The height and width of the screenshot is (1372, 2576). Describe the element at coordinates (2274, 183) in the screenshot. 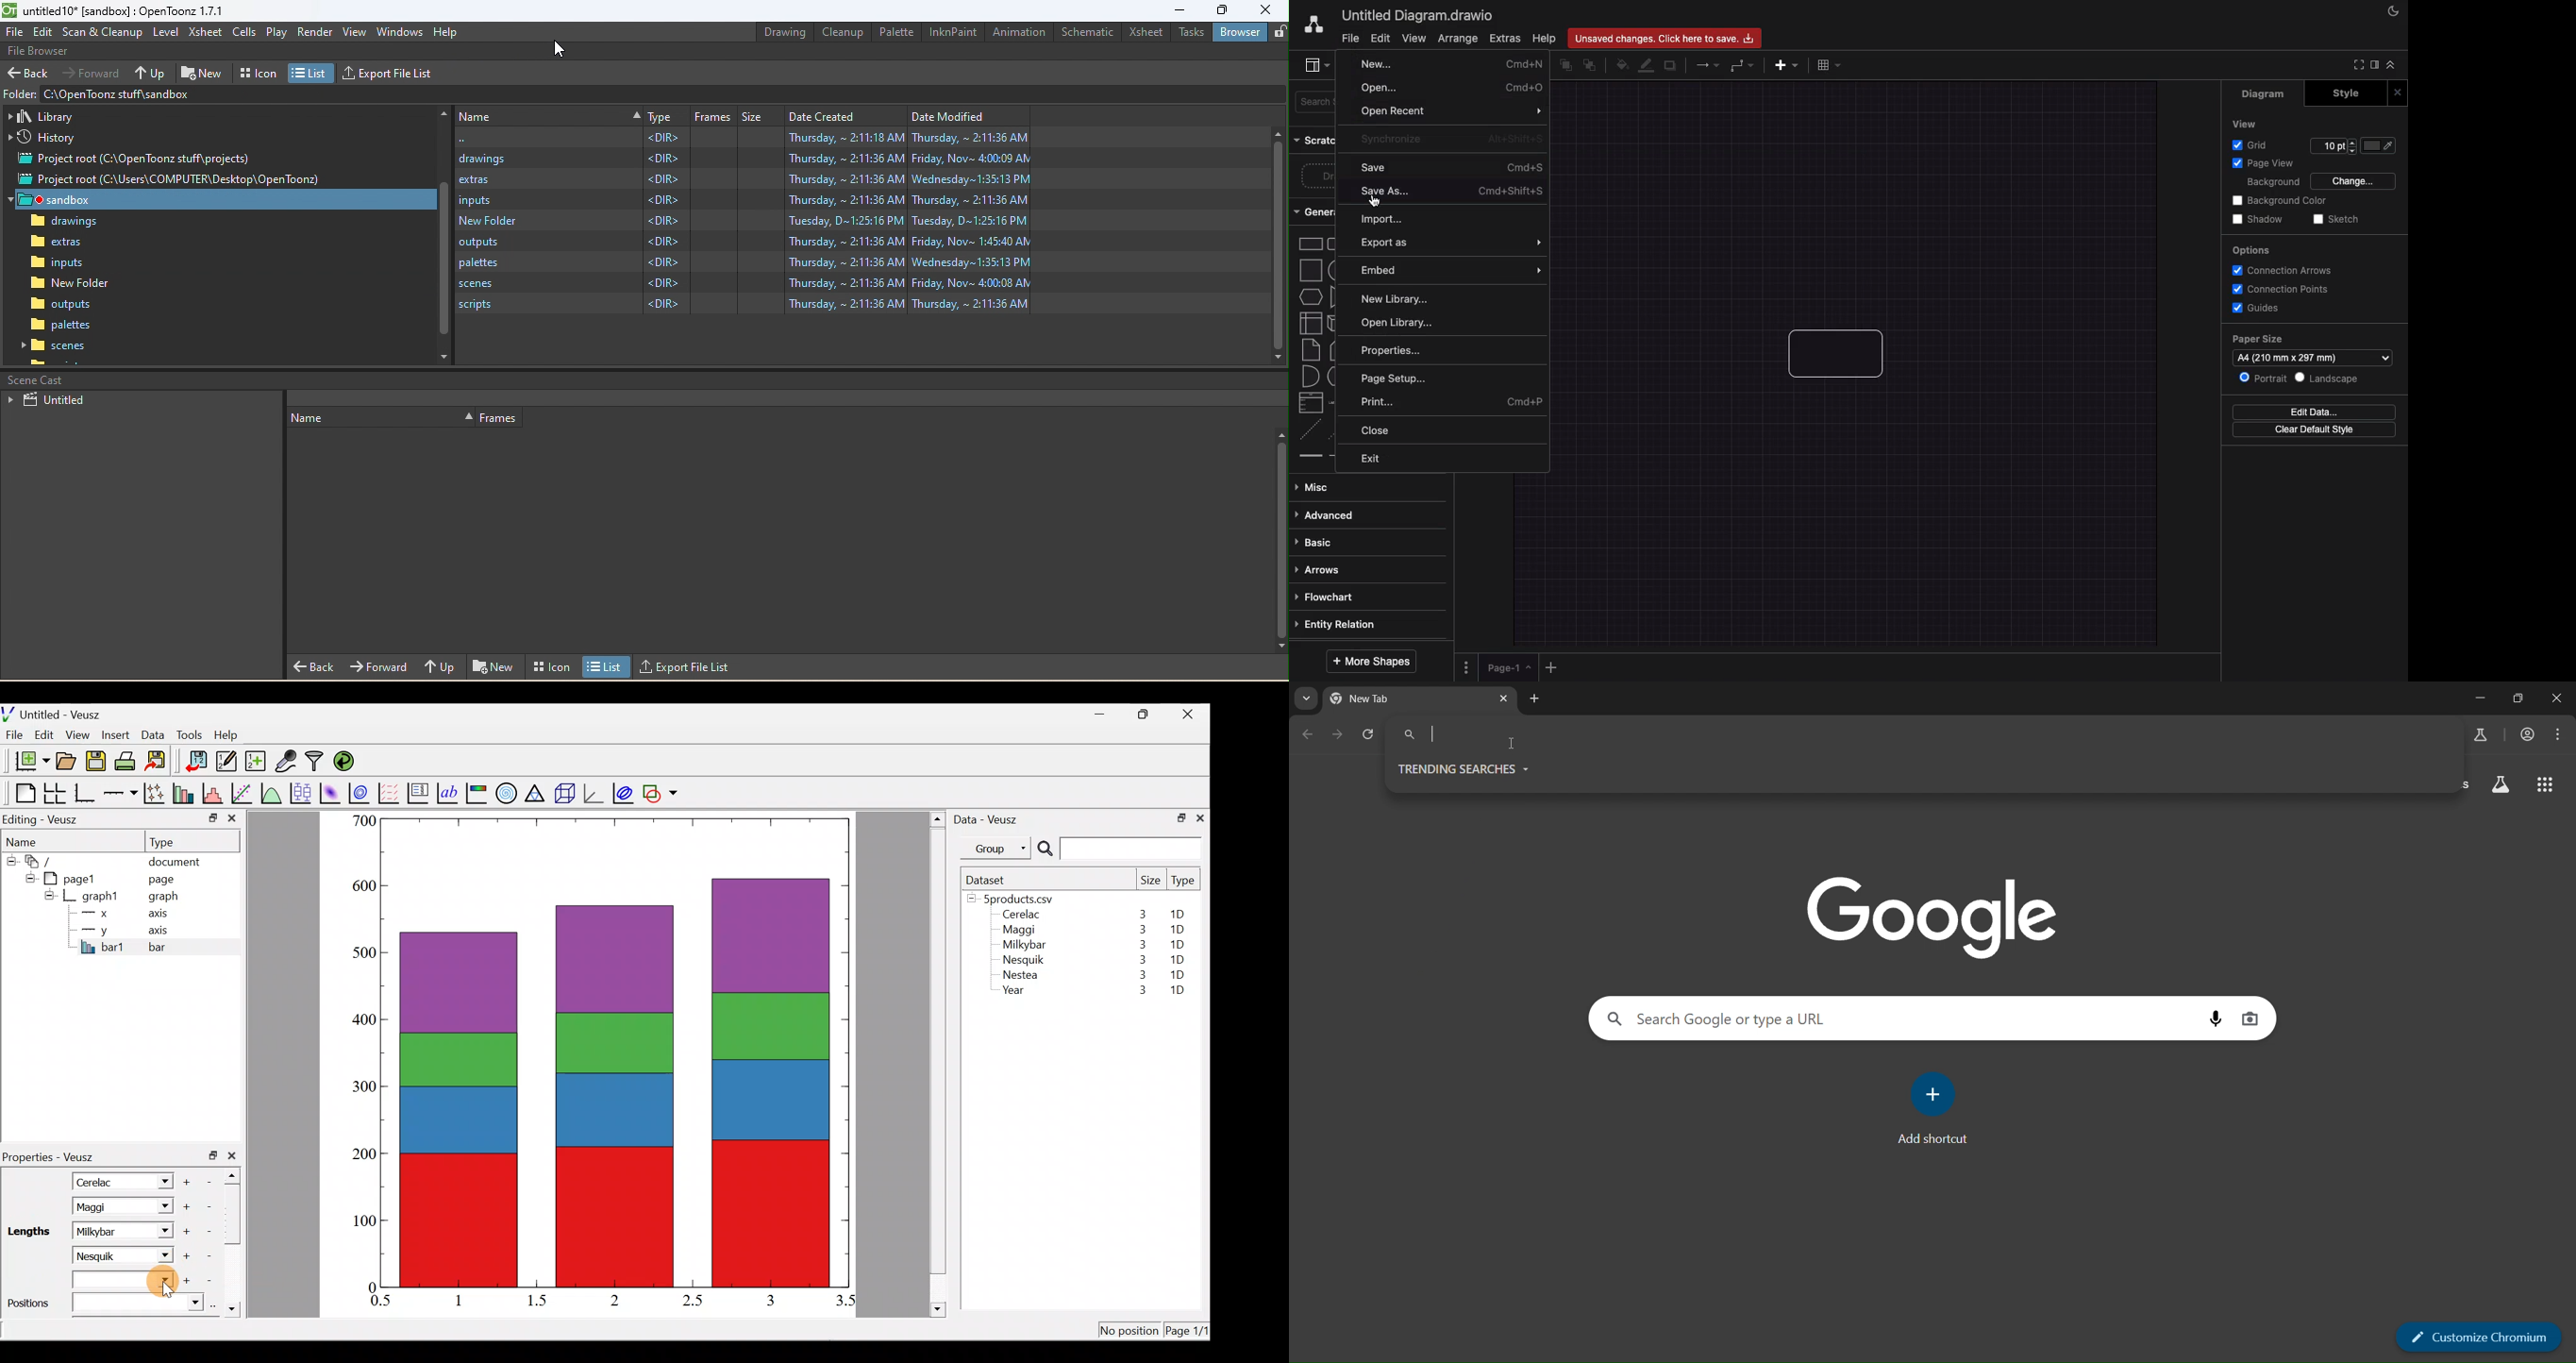

I see `Background` at that location.